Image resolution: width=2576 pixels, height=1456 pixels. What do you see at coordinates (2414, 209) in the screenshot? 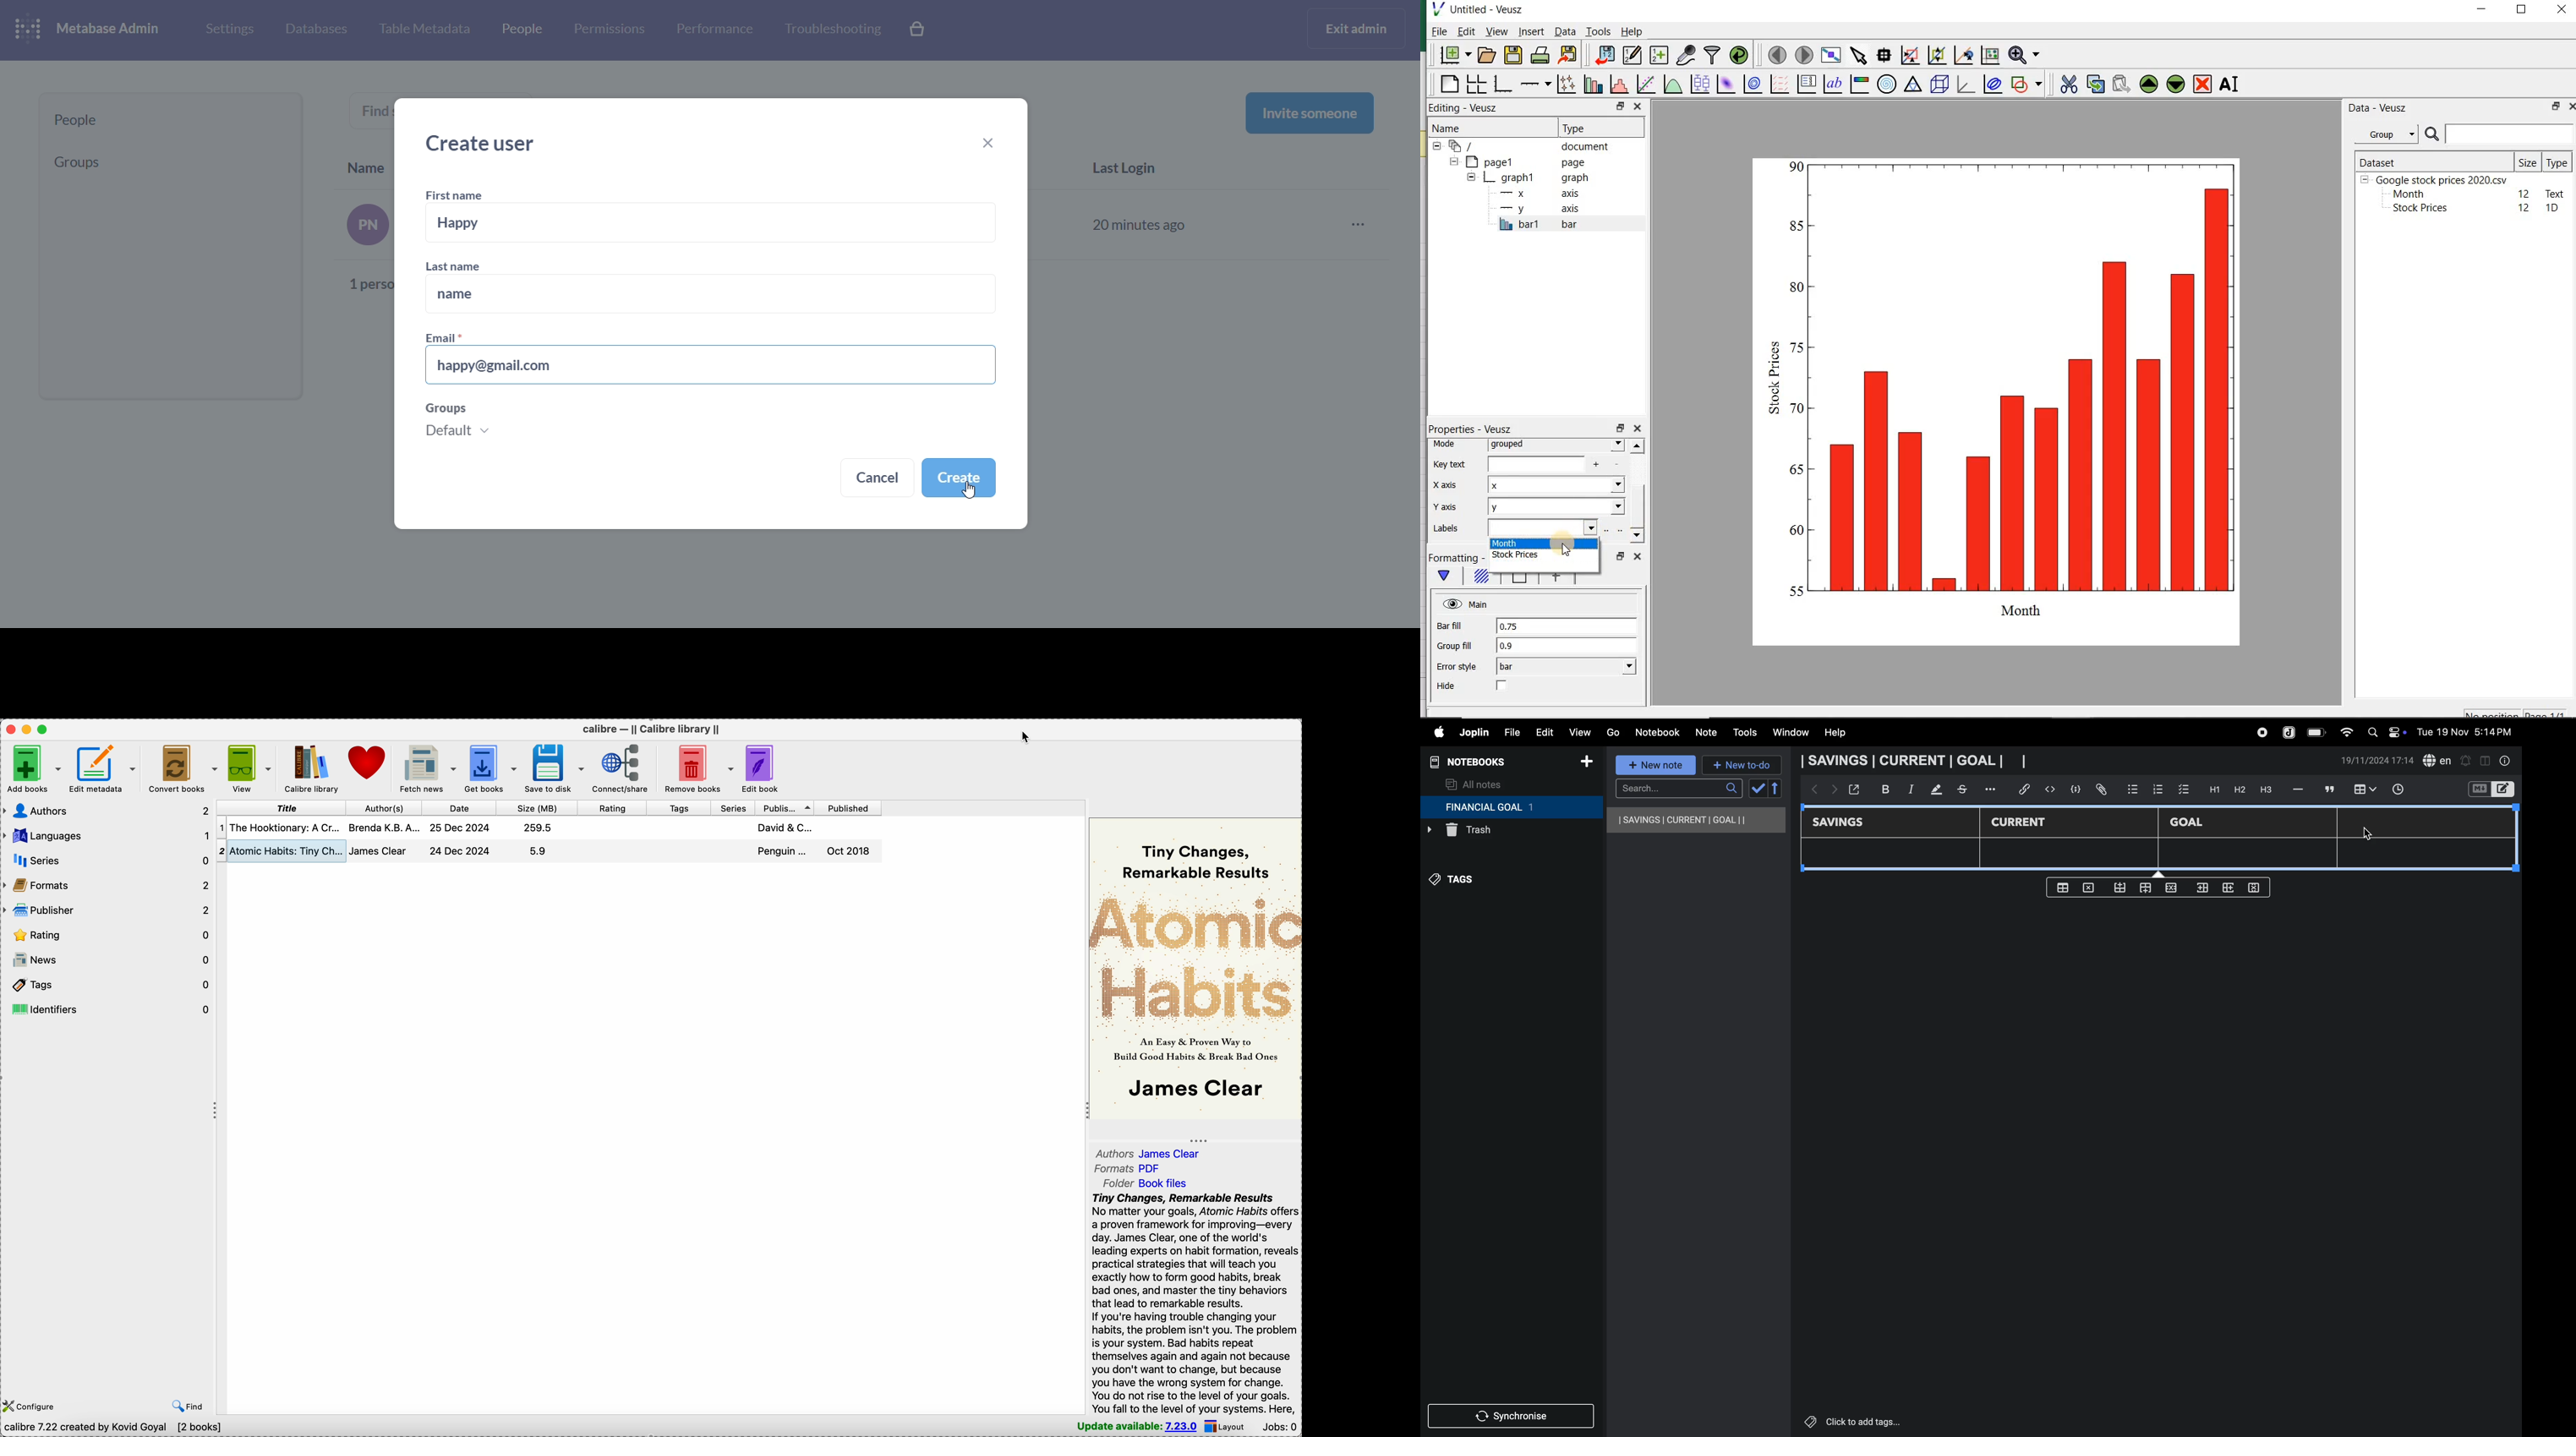
I see `Stock prices` at bounding box center [2414, 209].